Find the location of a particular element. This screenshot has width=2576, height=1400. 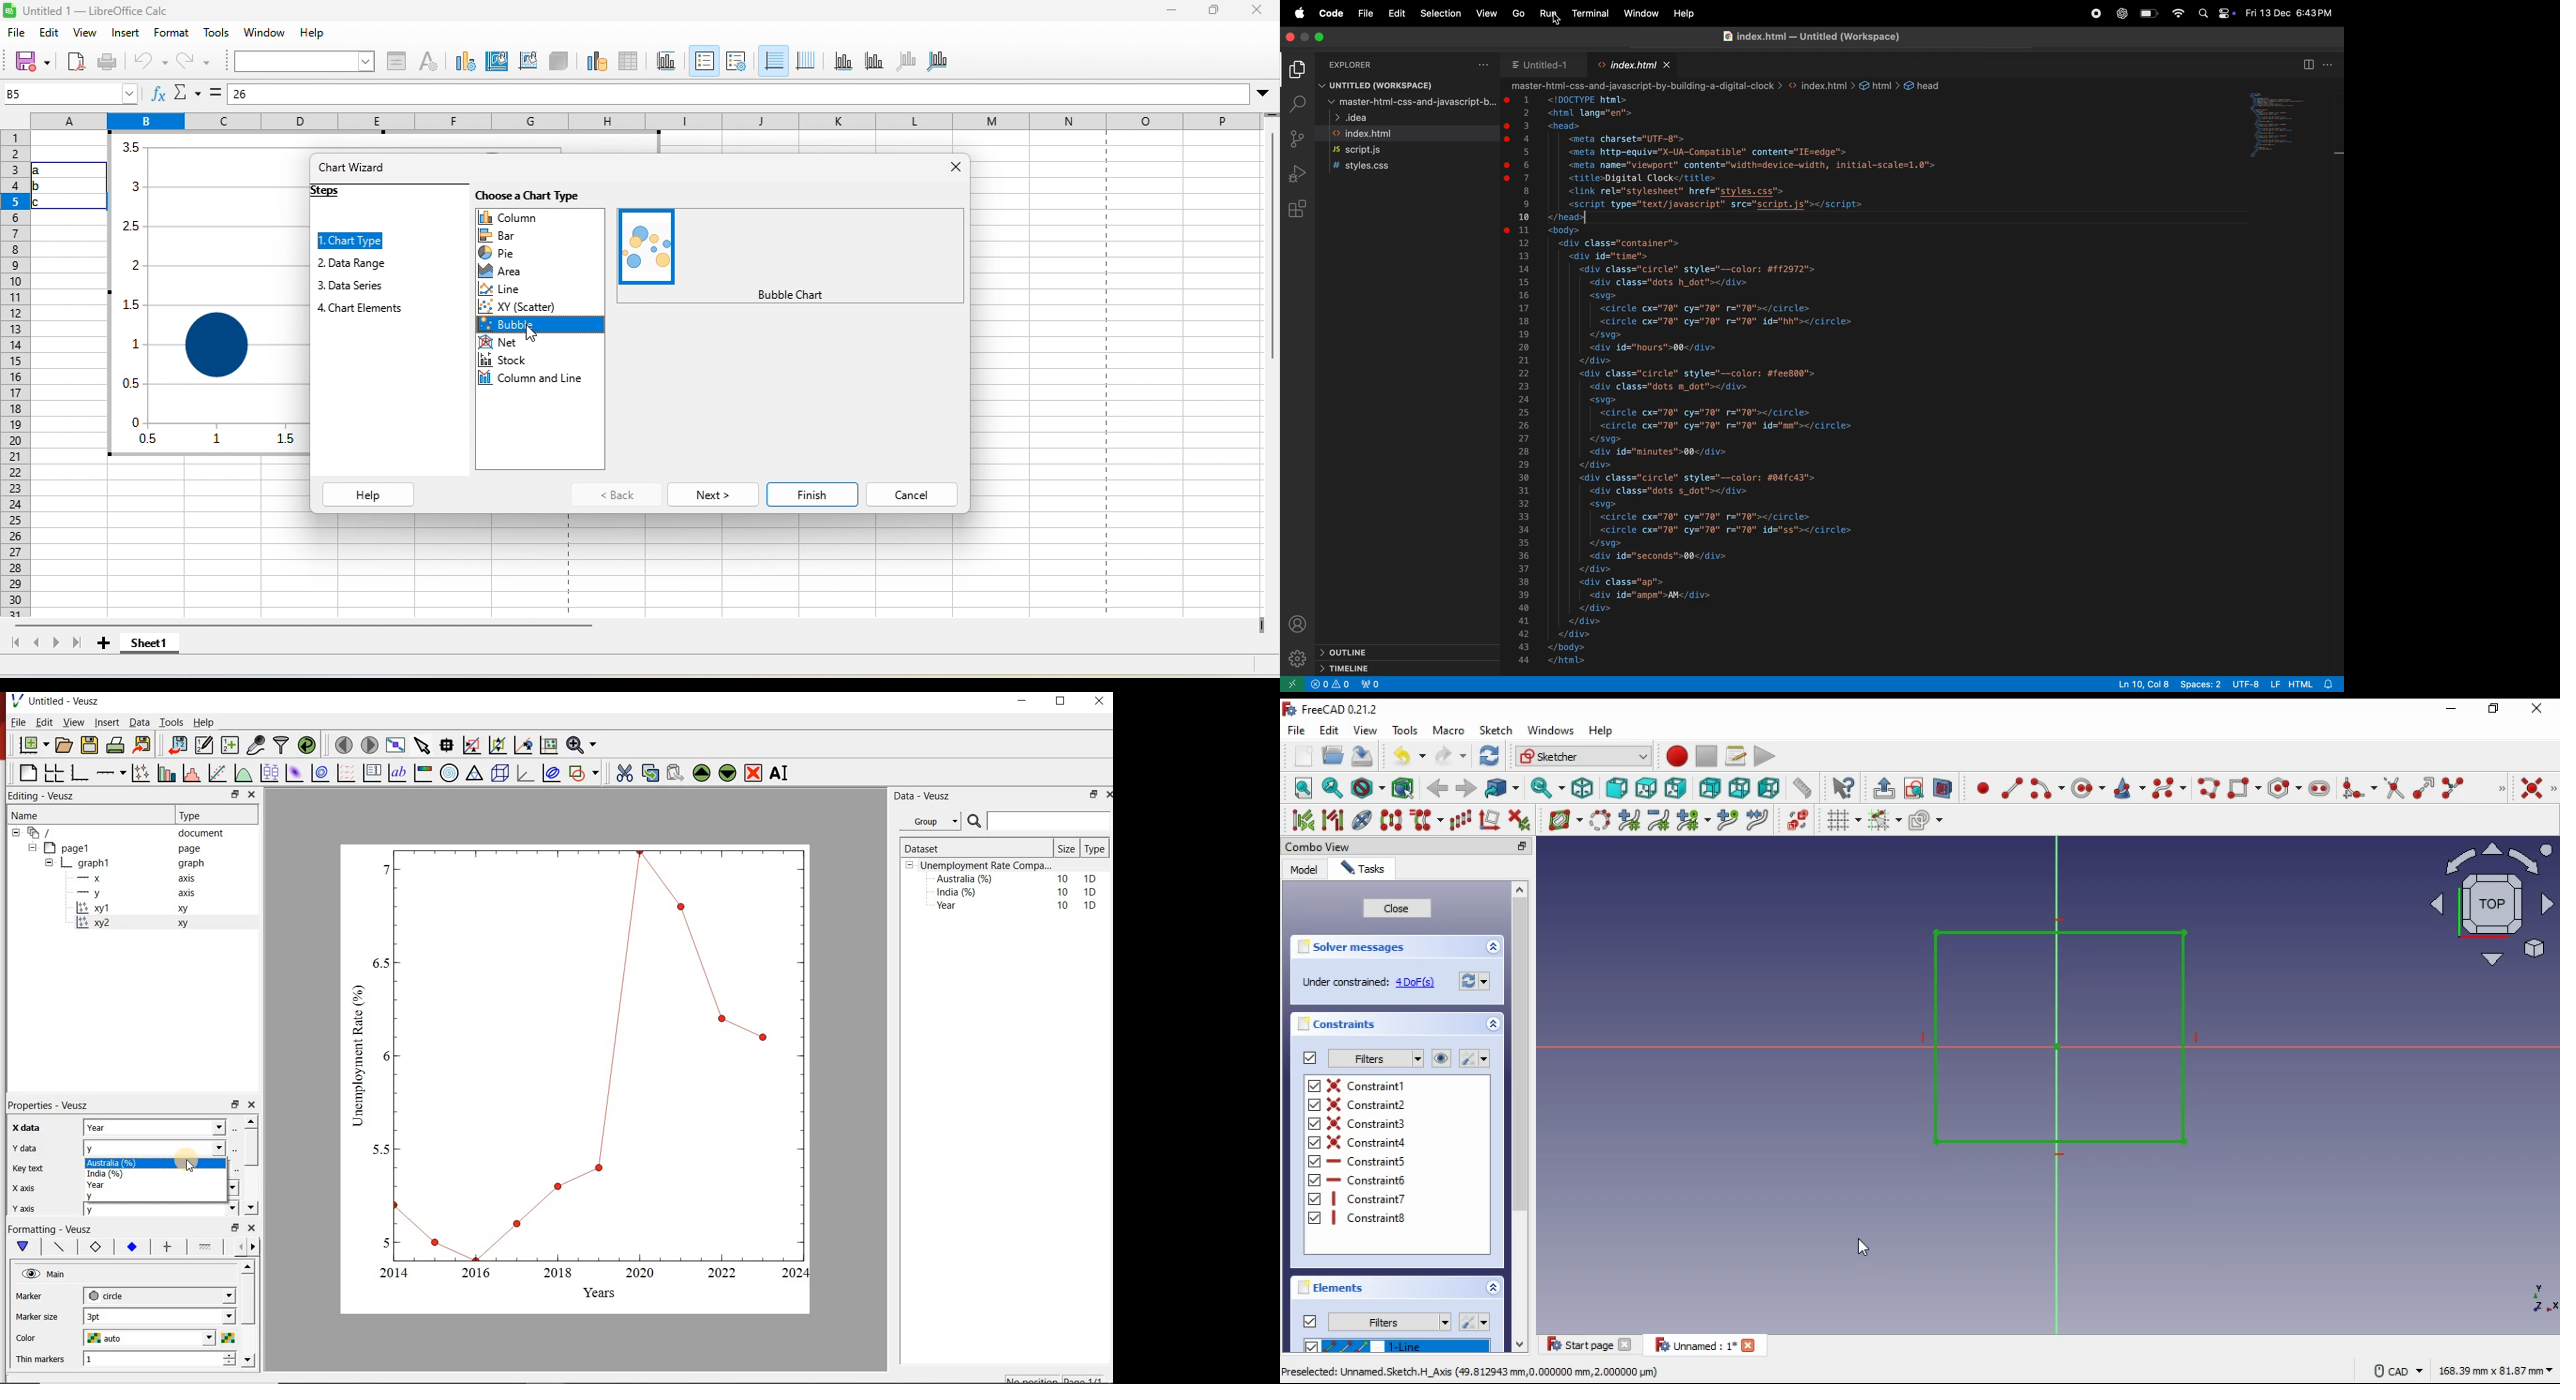

refresh is located at coordinates (1475, 980).